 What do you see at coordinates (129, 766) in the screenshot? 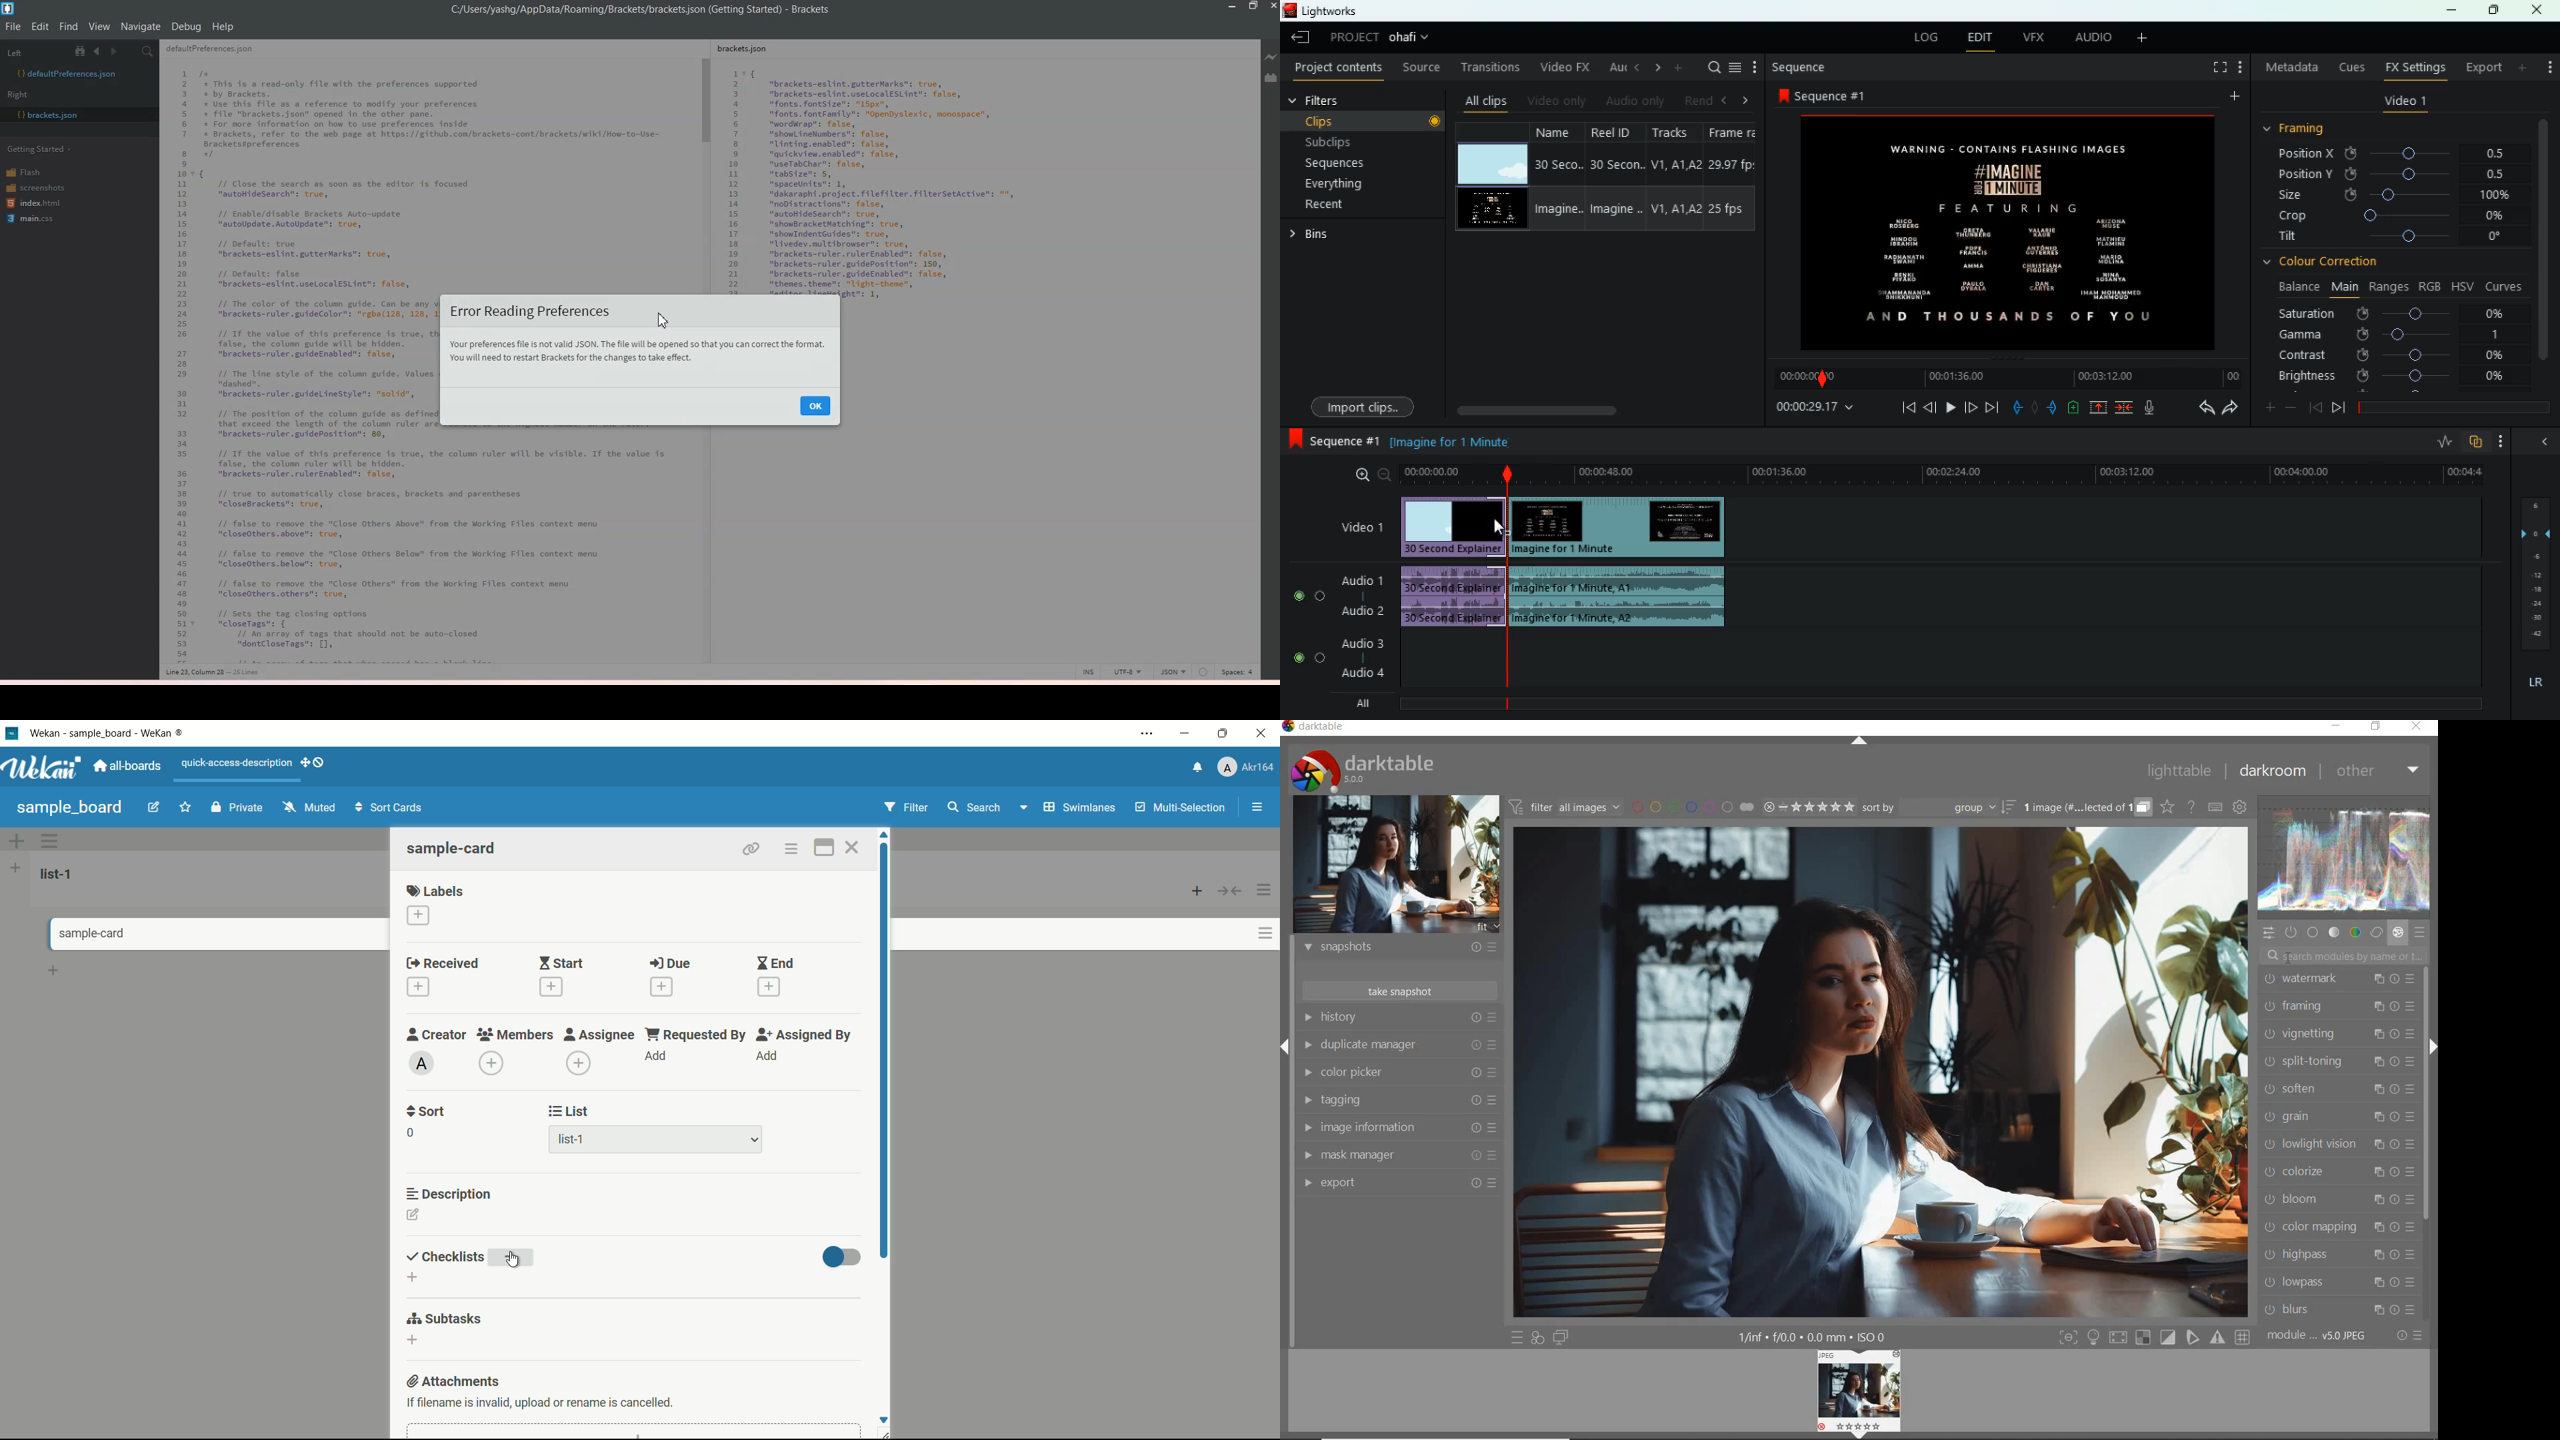
I see `all boards` at bounding box center [129, 766].